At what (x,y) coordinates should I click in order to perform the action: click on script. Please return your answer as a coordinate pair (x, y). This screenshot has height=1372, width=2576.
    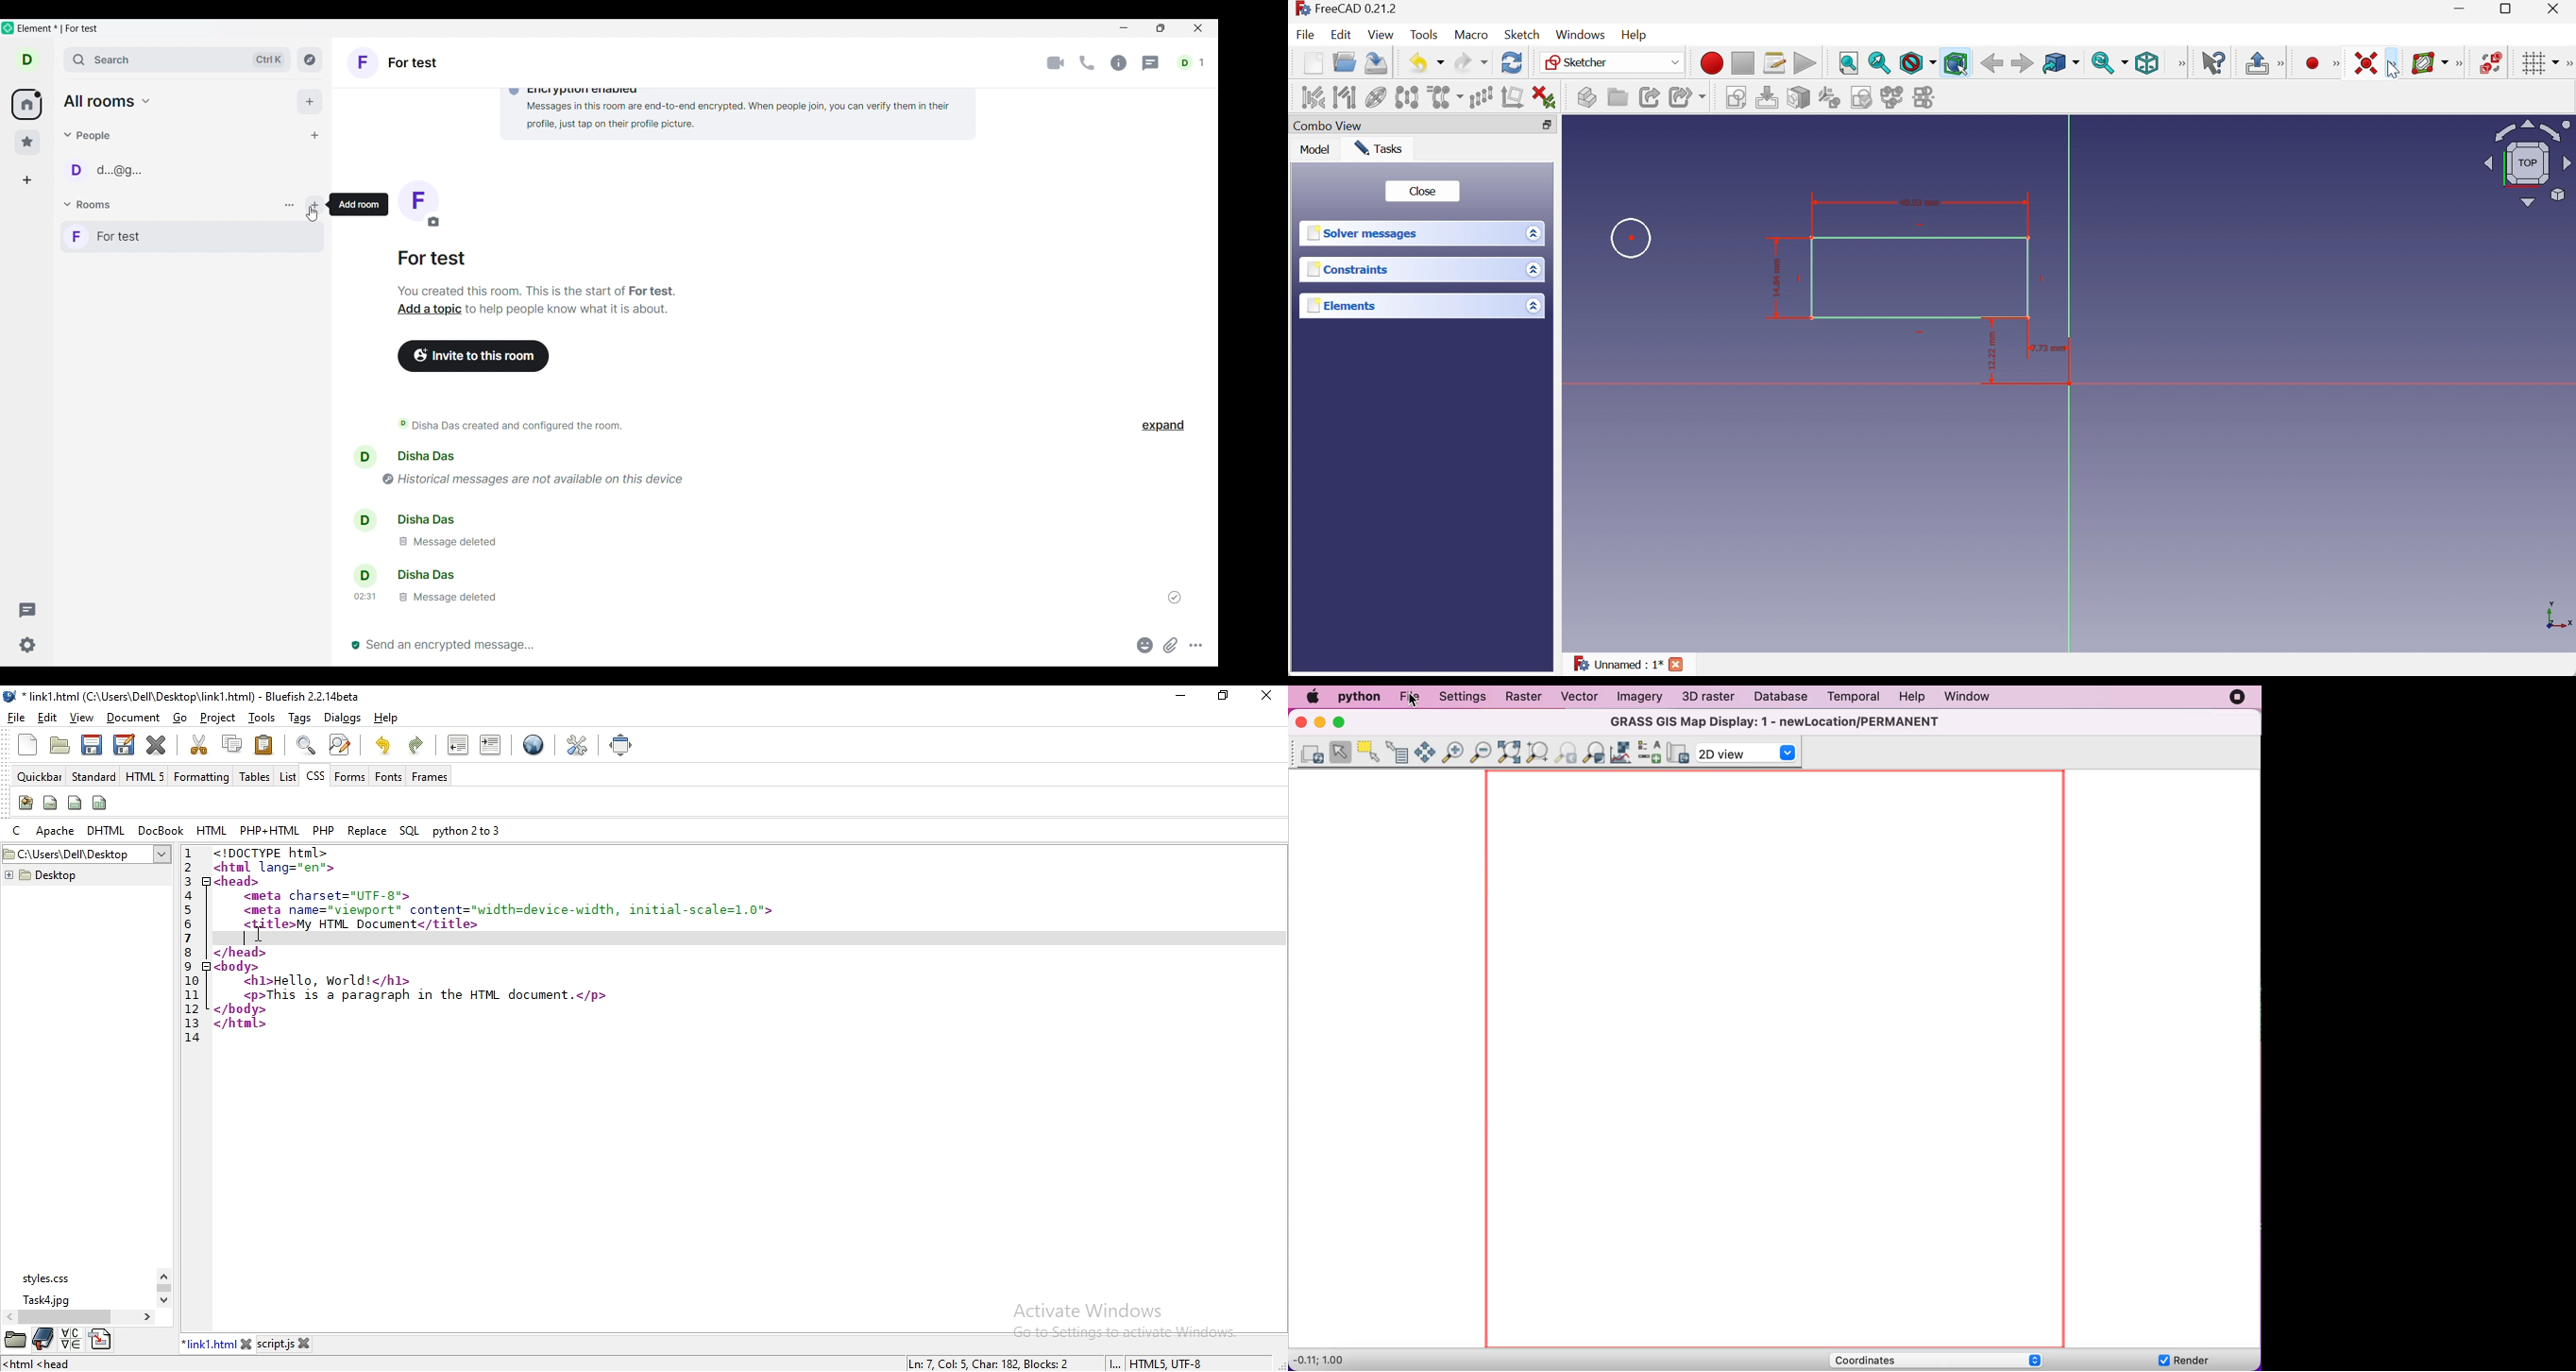
    Looking at the image, I should click on (276, 1344).